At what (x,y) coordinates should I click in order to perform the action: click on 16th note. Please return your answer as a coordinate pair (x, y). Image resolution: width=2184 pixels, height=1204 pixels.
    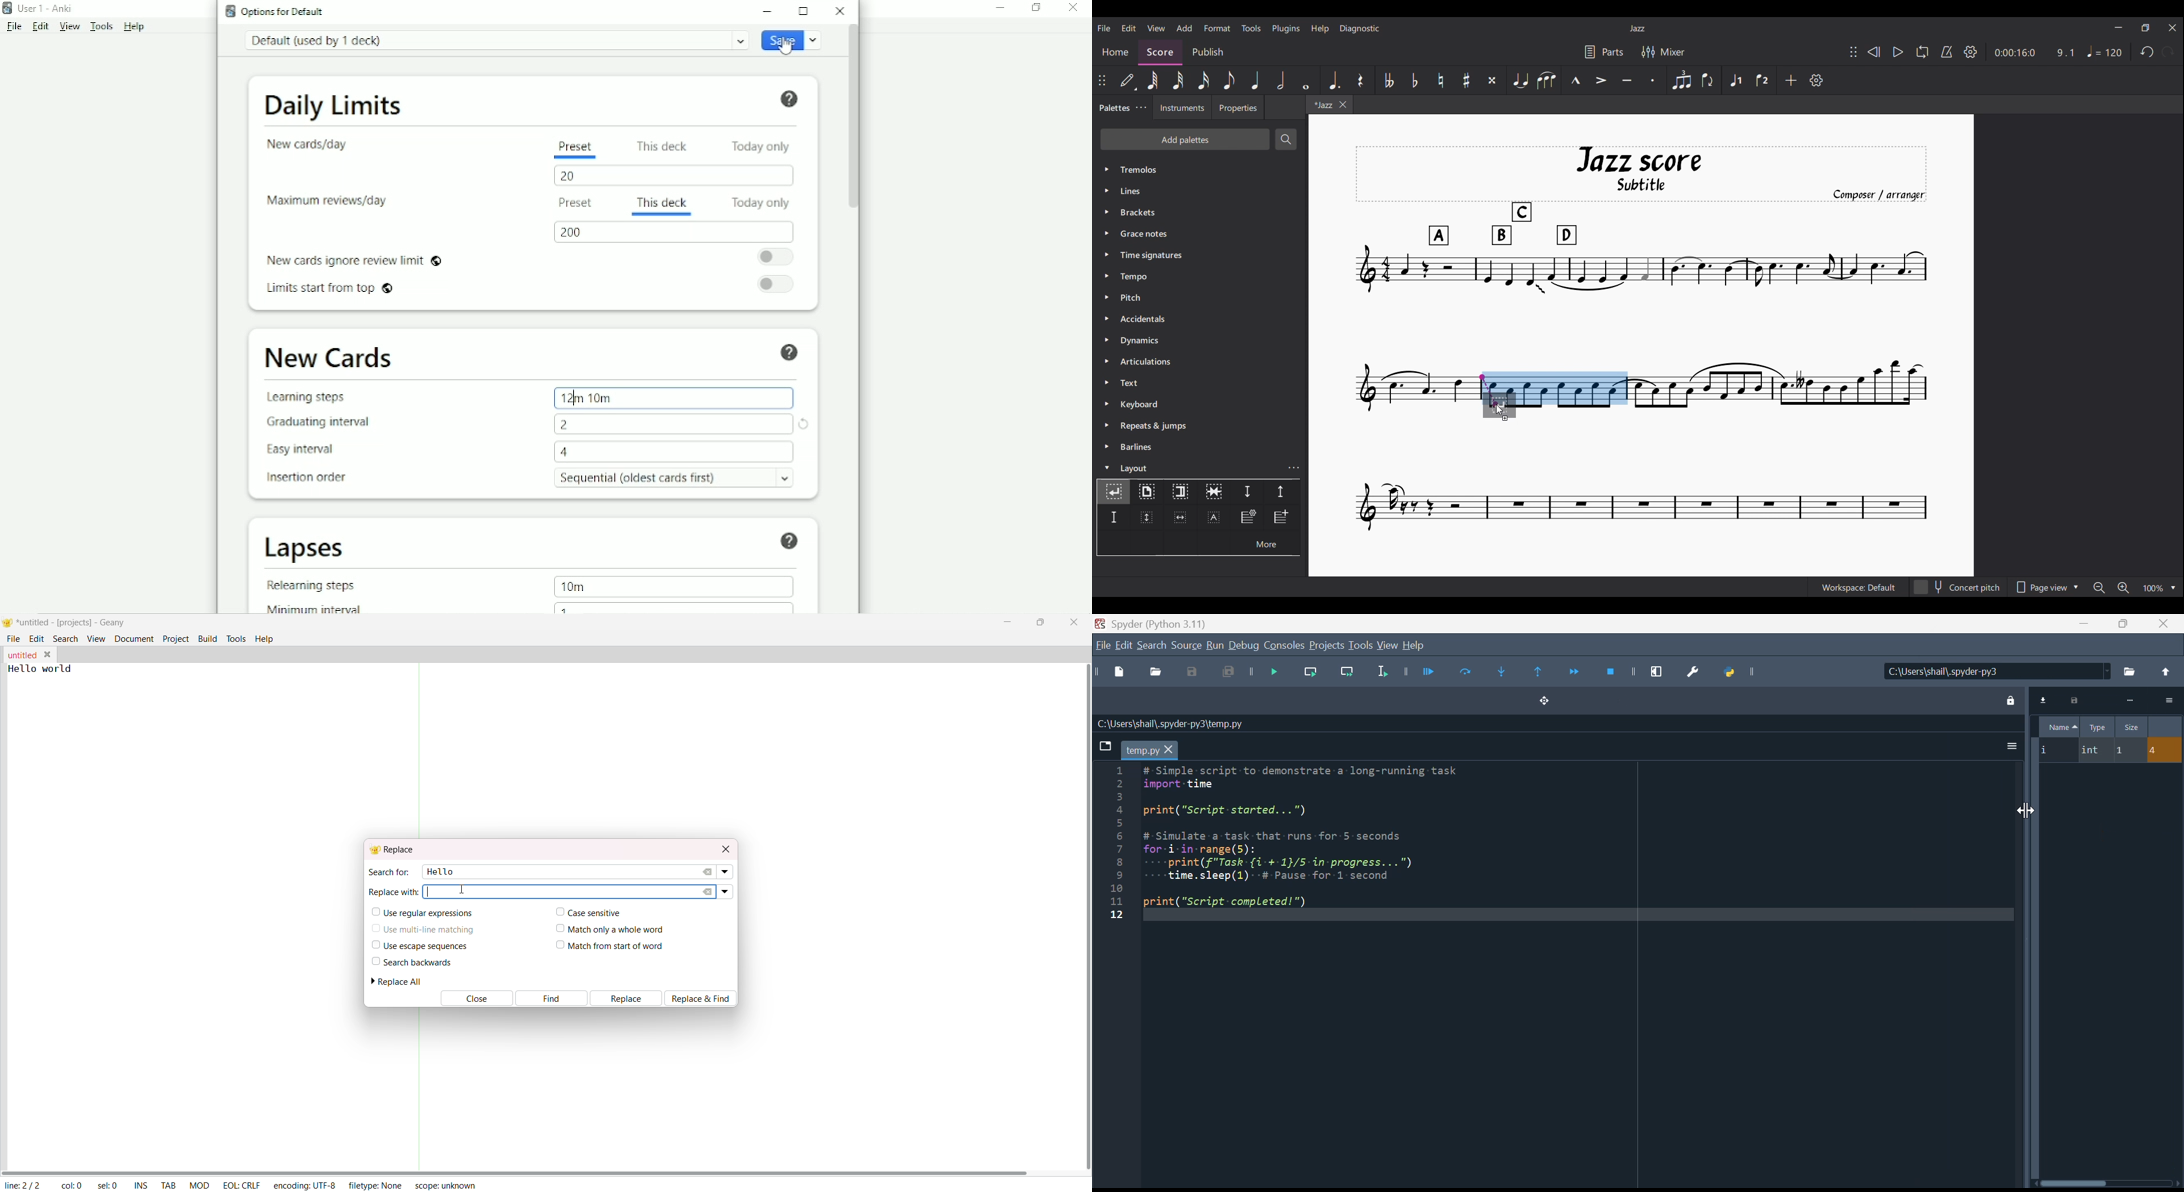
    Looking at the image, I should click on (1203, 80).